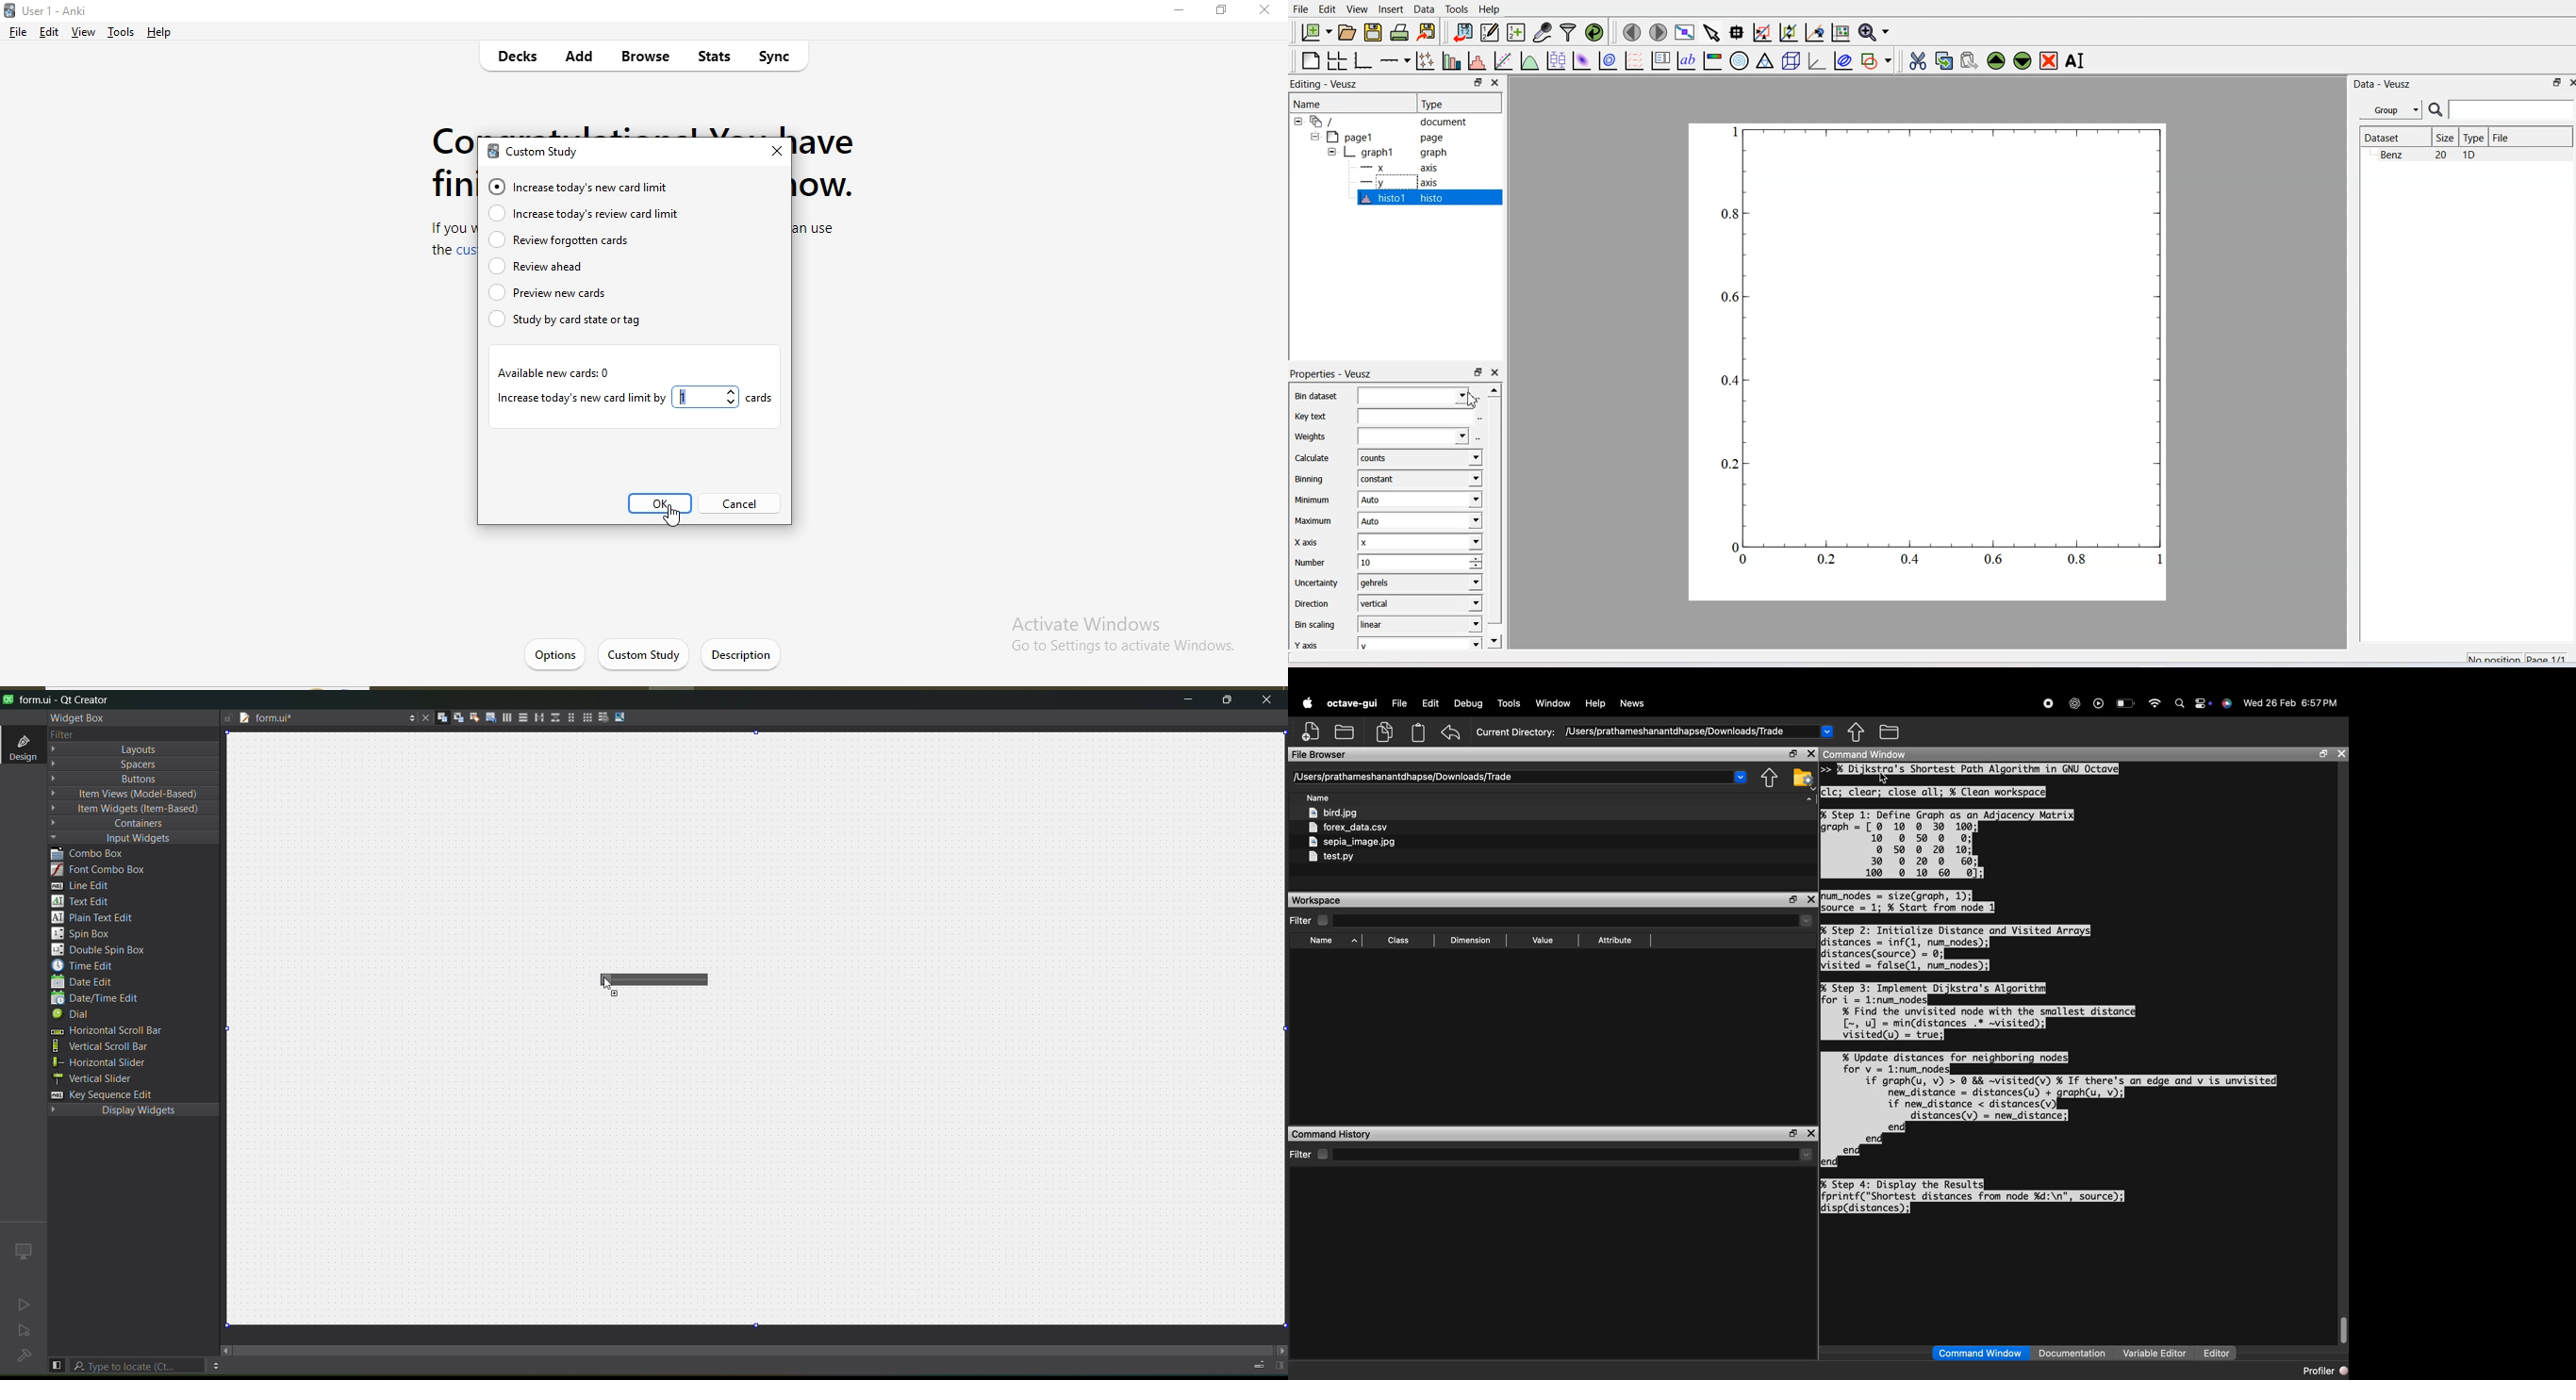  Describe the element at coordinates (2128, 704) in the screenshot. I see `battery` at that location.